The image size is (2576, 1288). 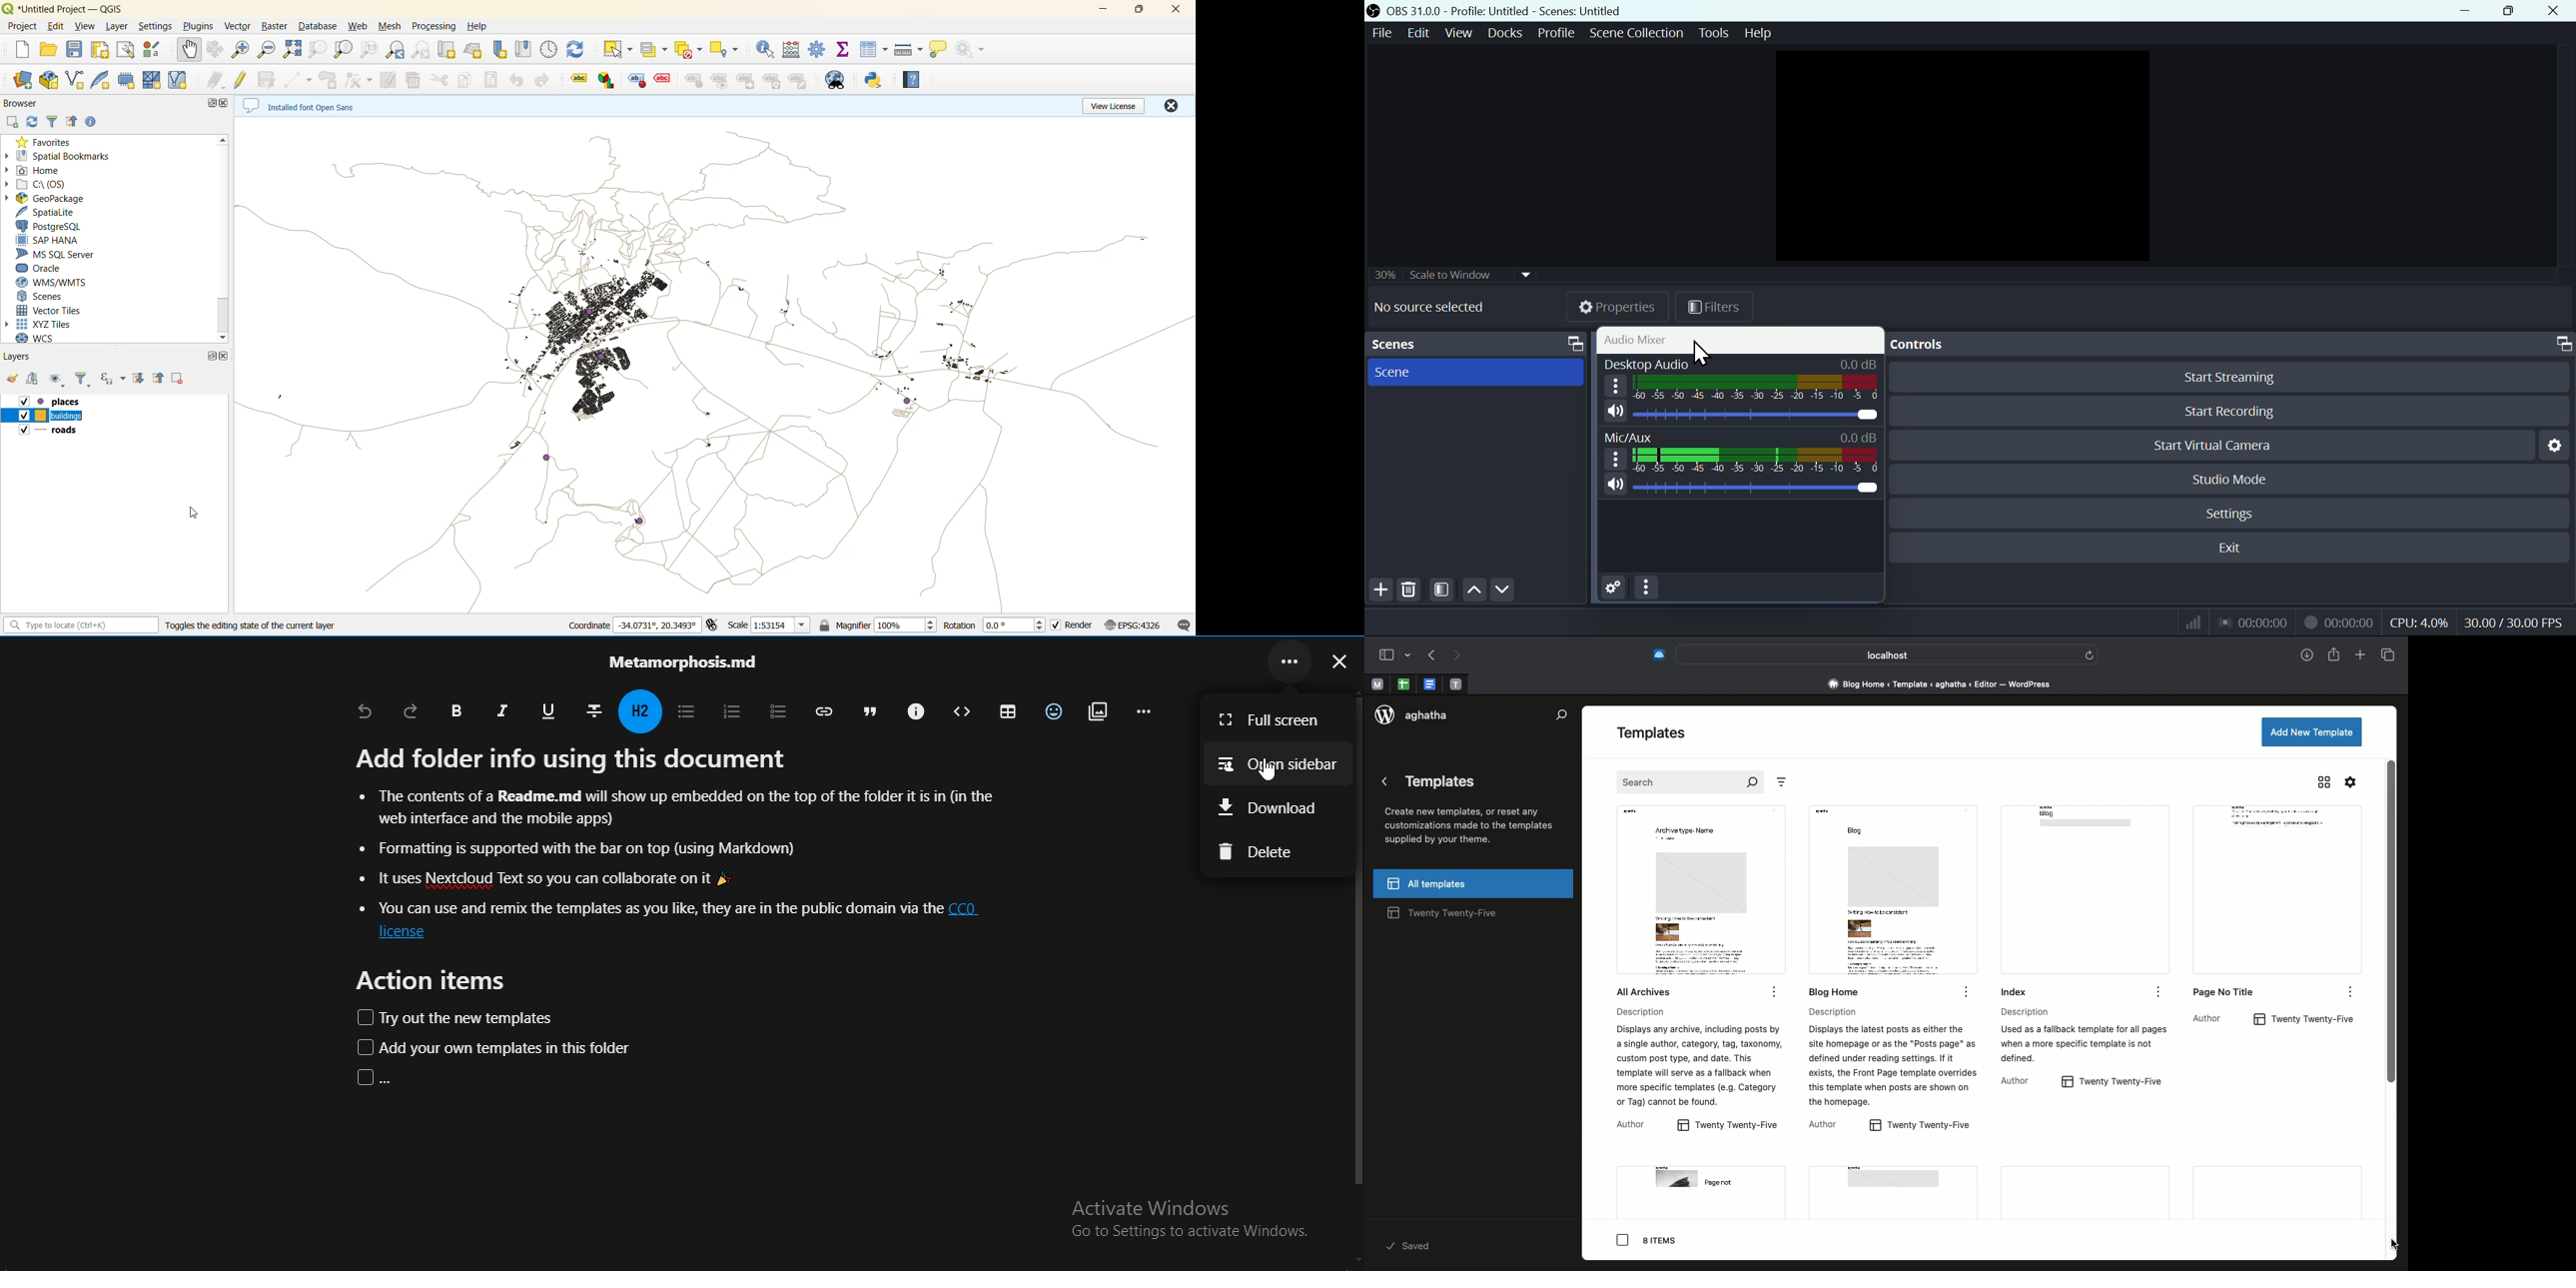 What do you see at coordinates (455, 710) in the screenshot?
I see `bold` at bounding box center [455, 710].